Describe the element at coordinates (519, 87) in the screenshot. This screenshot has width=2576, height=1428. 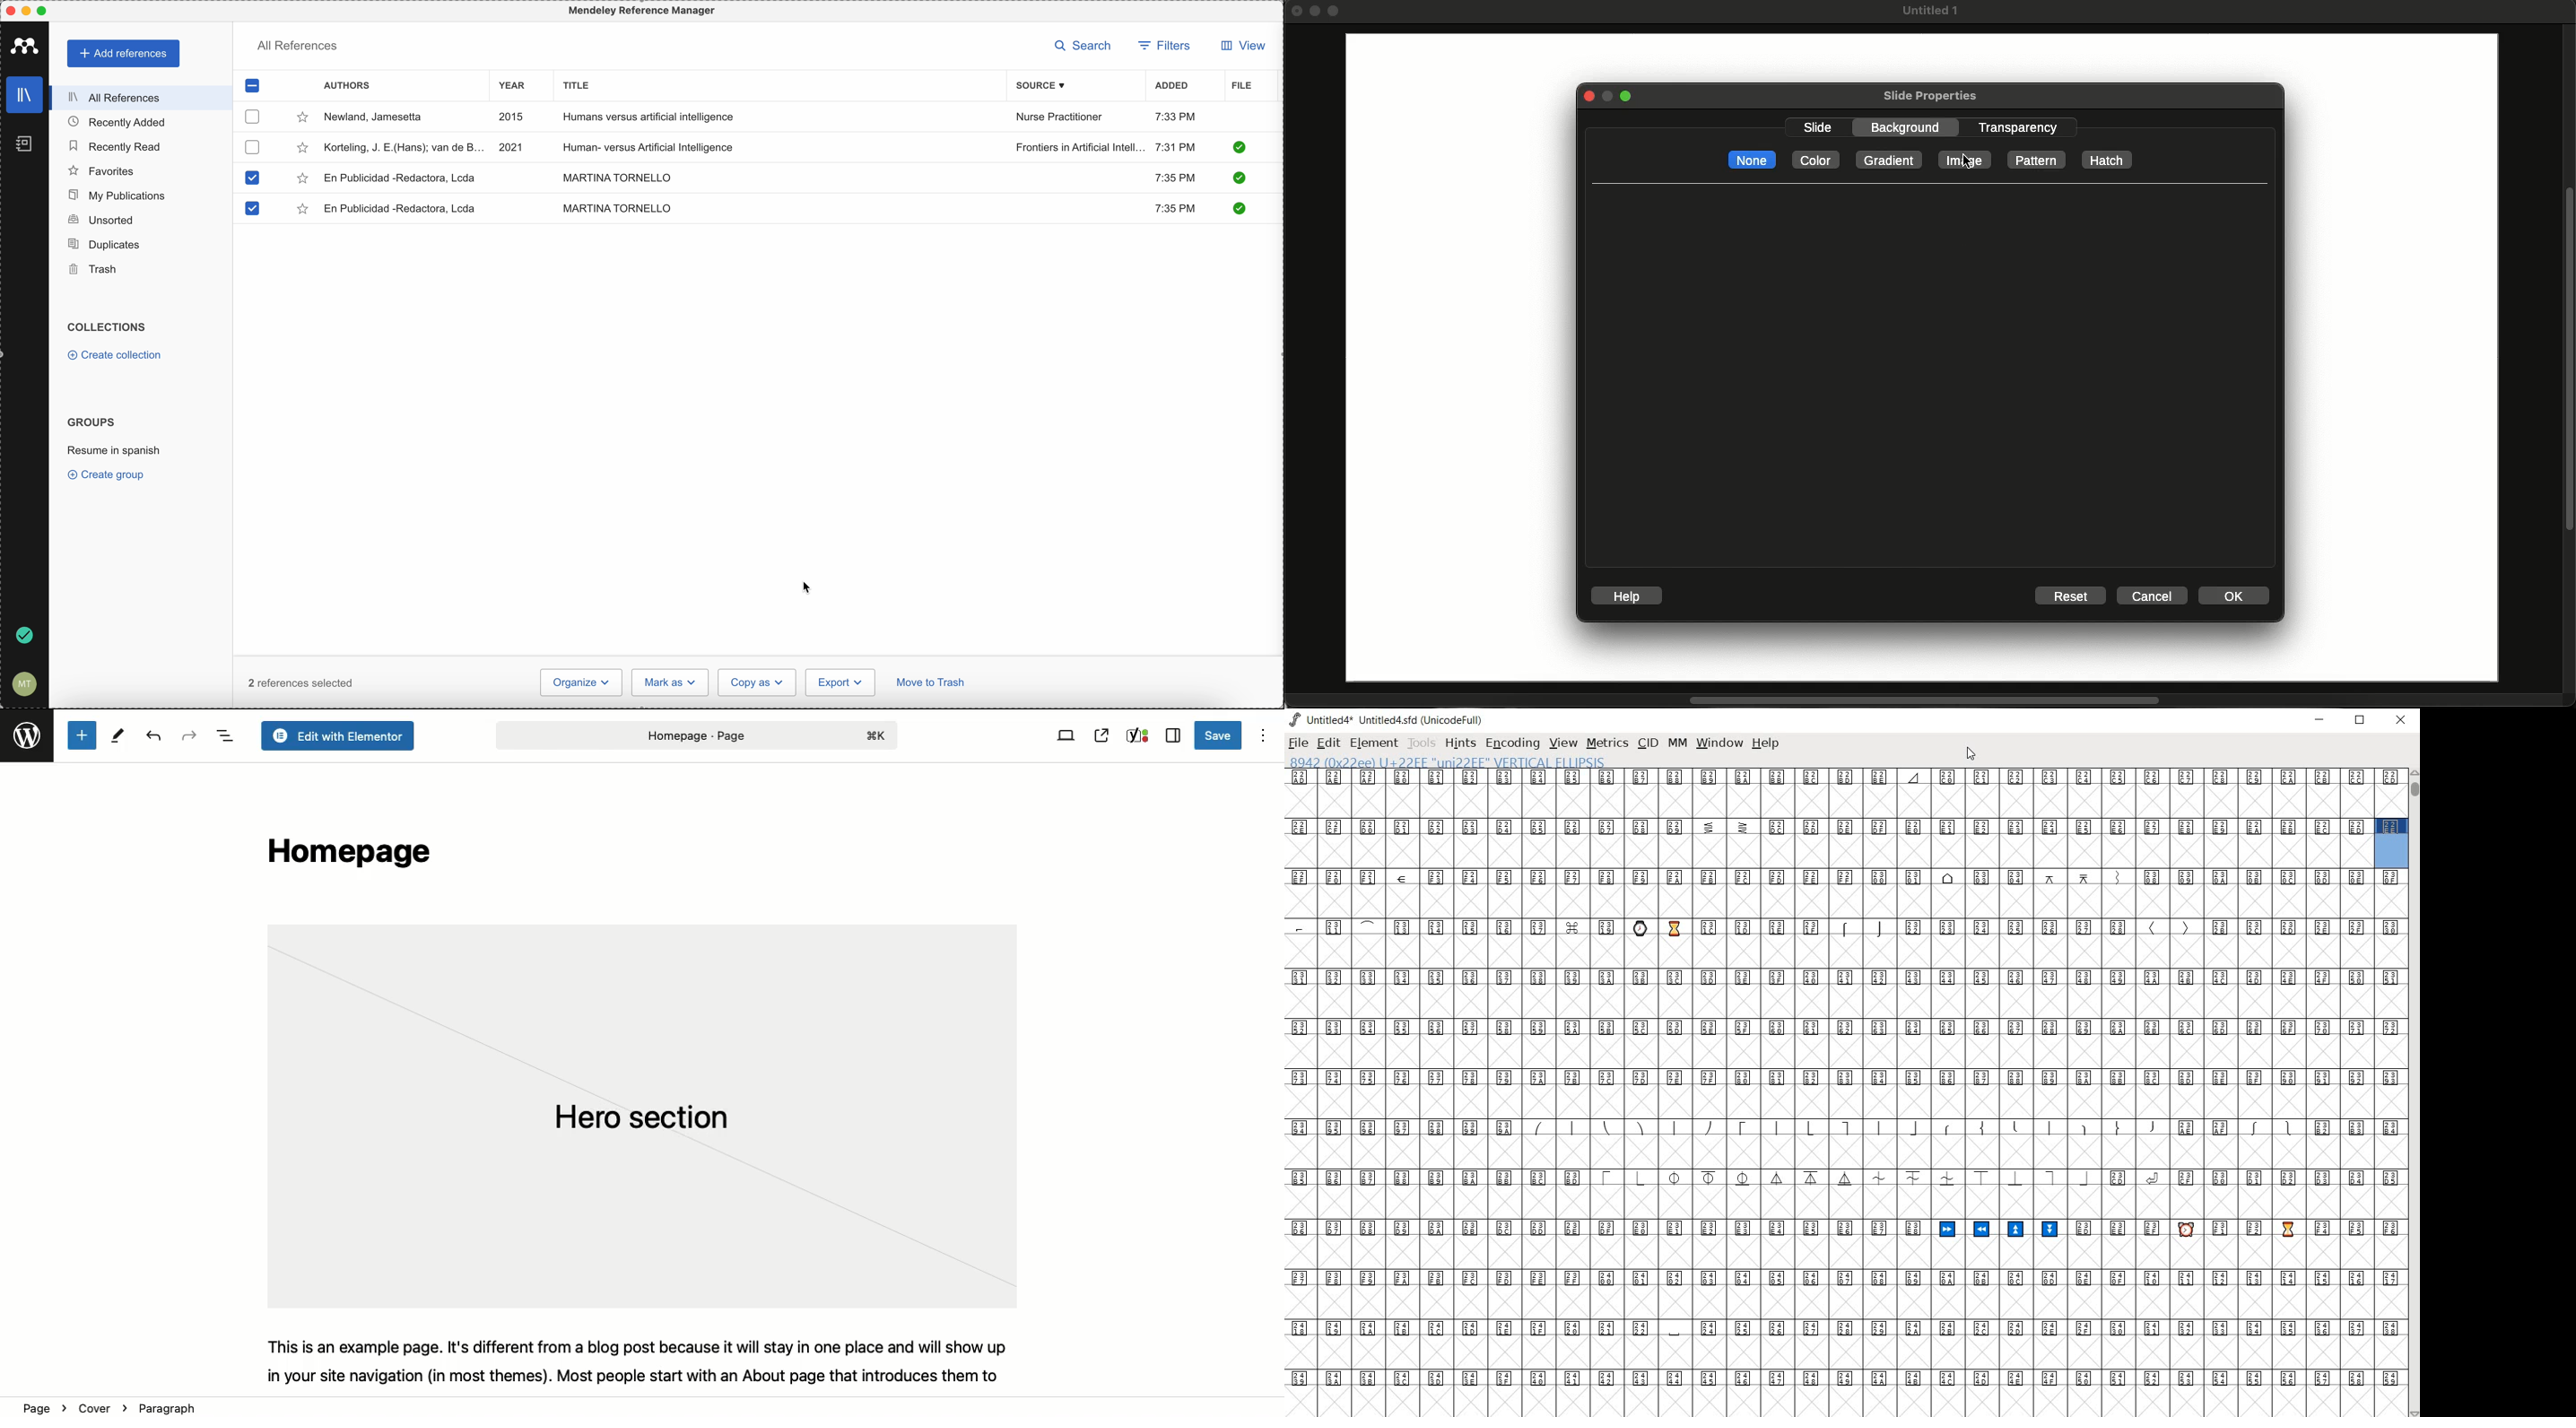
I see `year` at that location.